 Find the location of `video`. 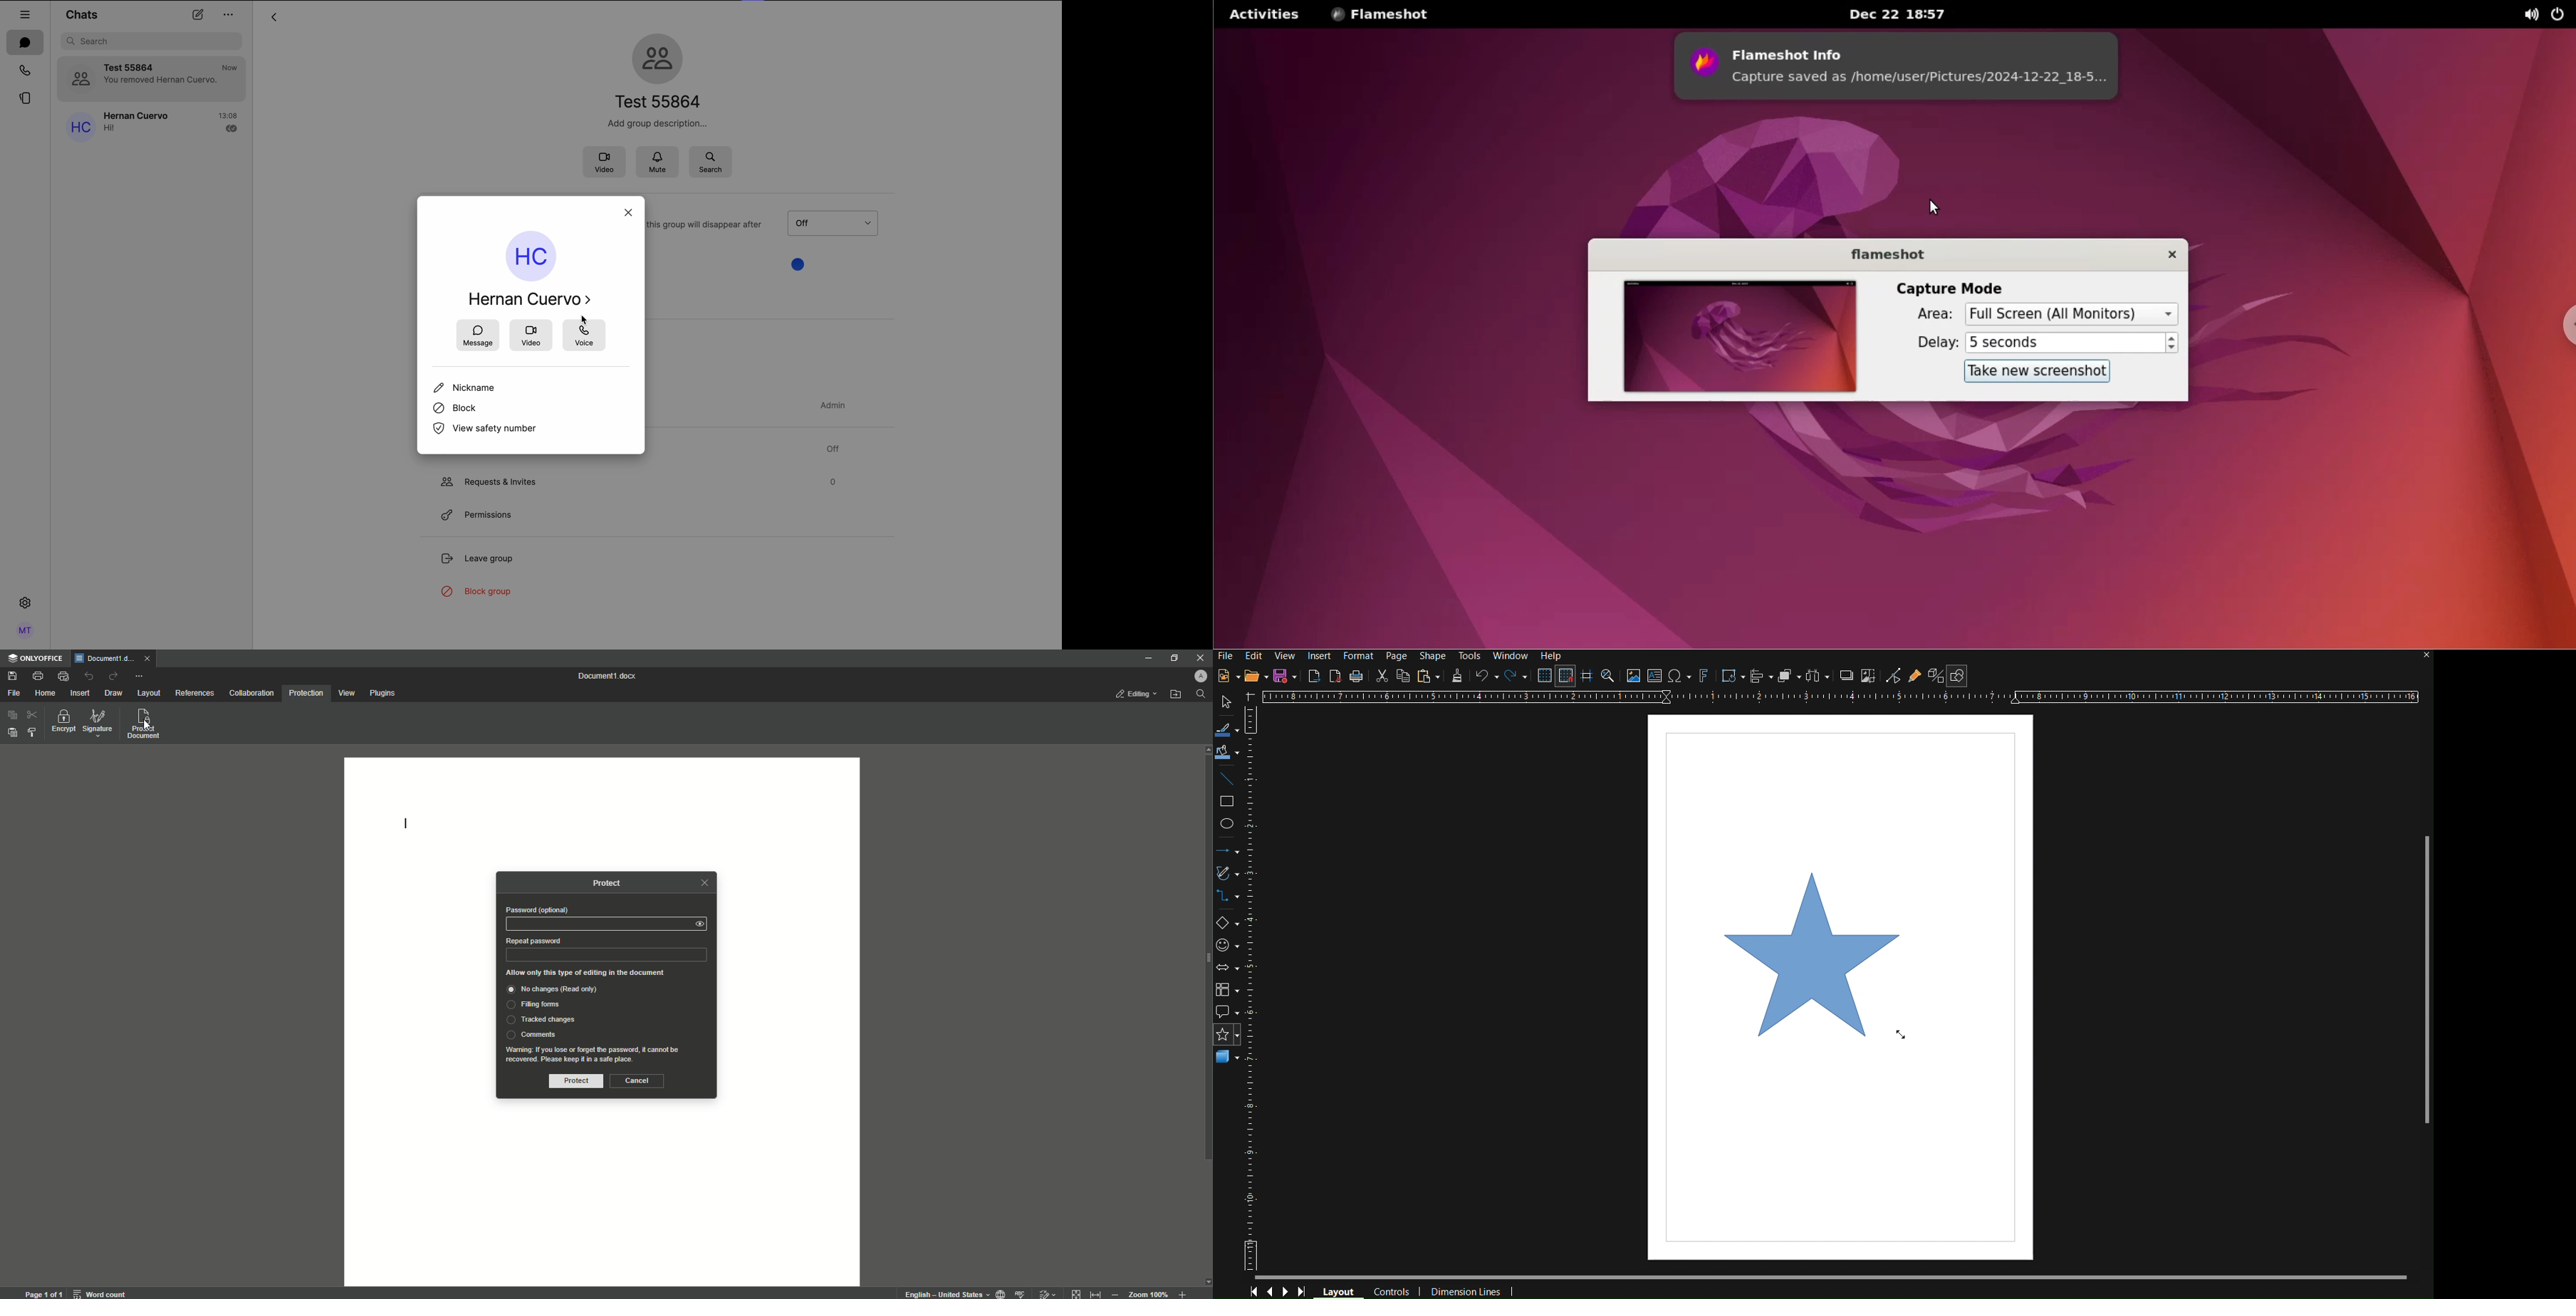

video is located at coordinates (605, 161).